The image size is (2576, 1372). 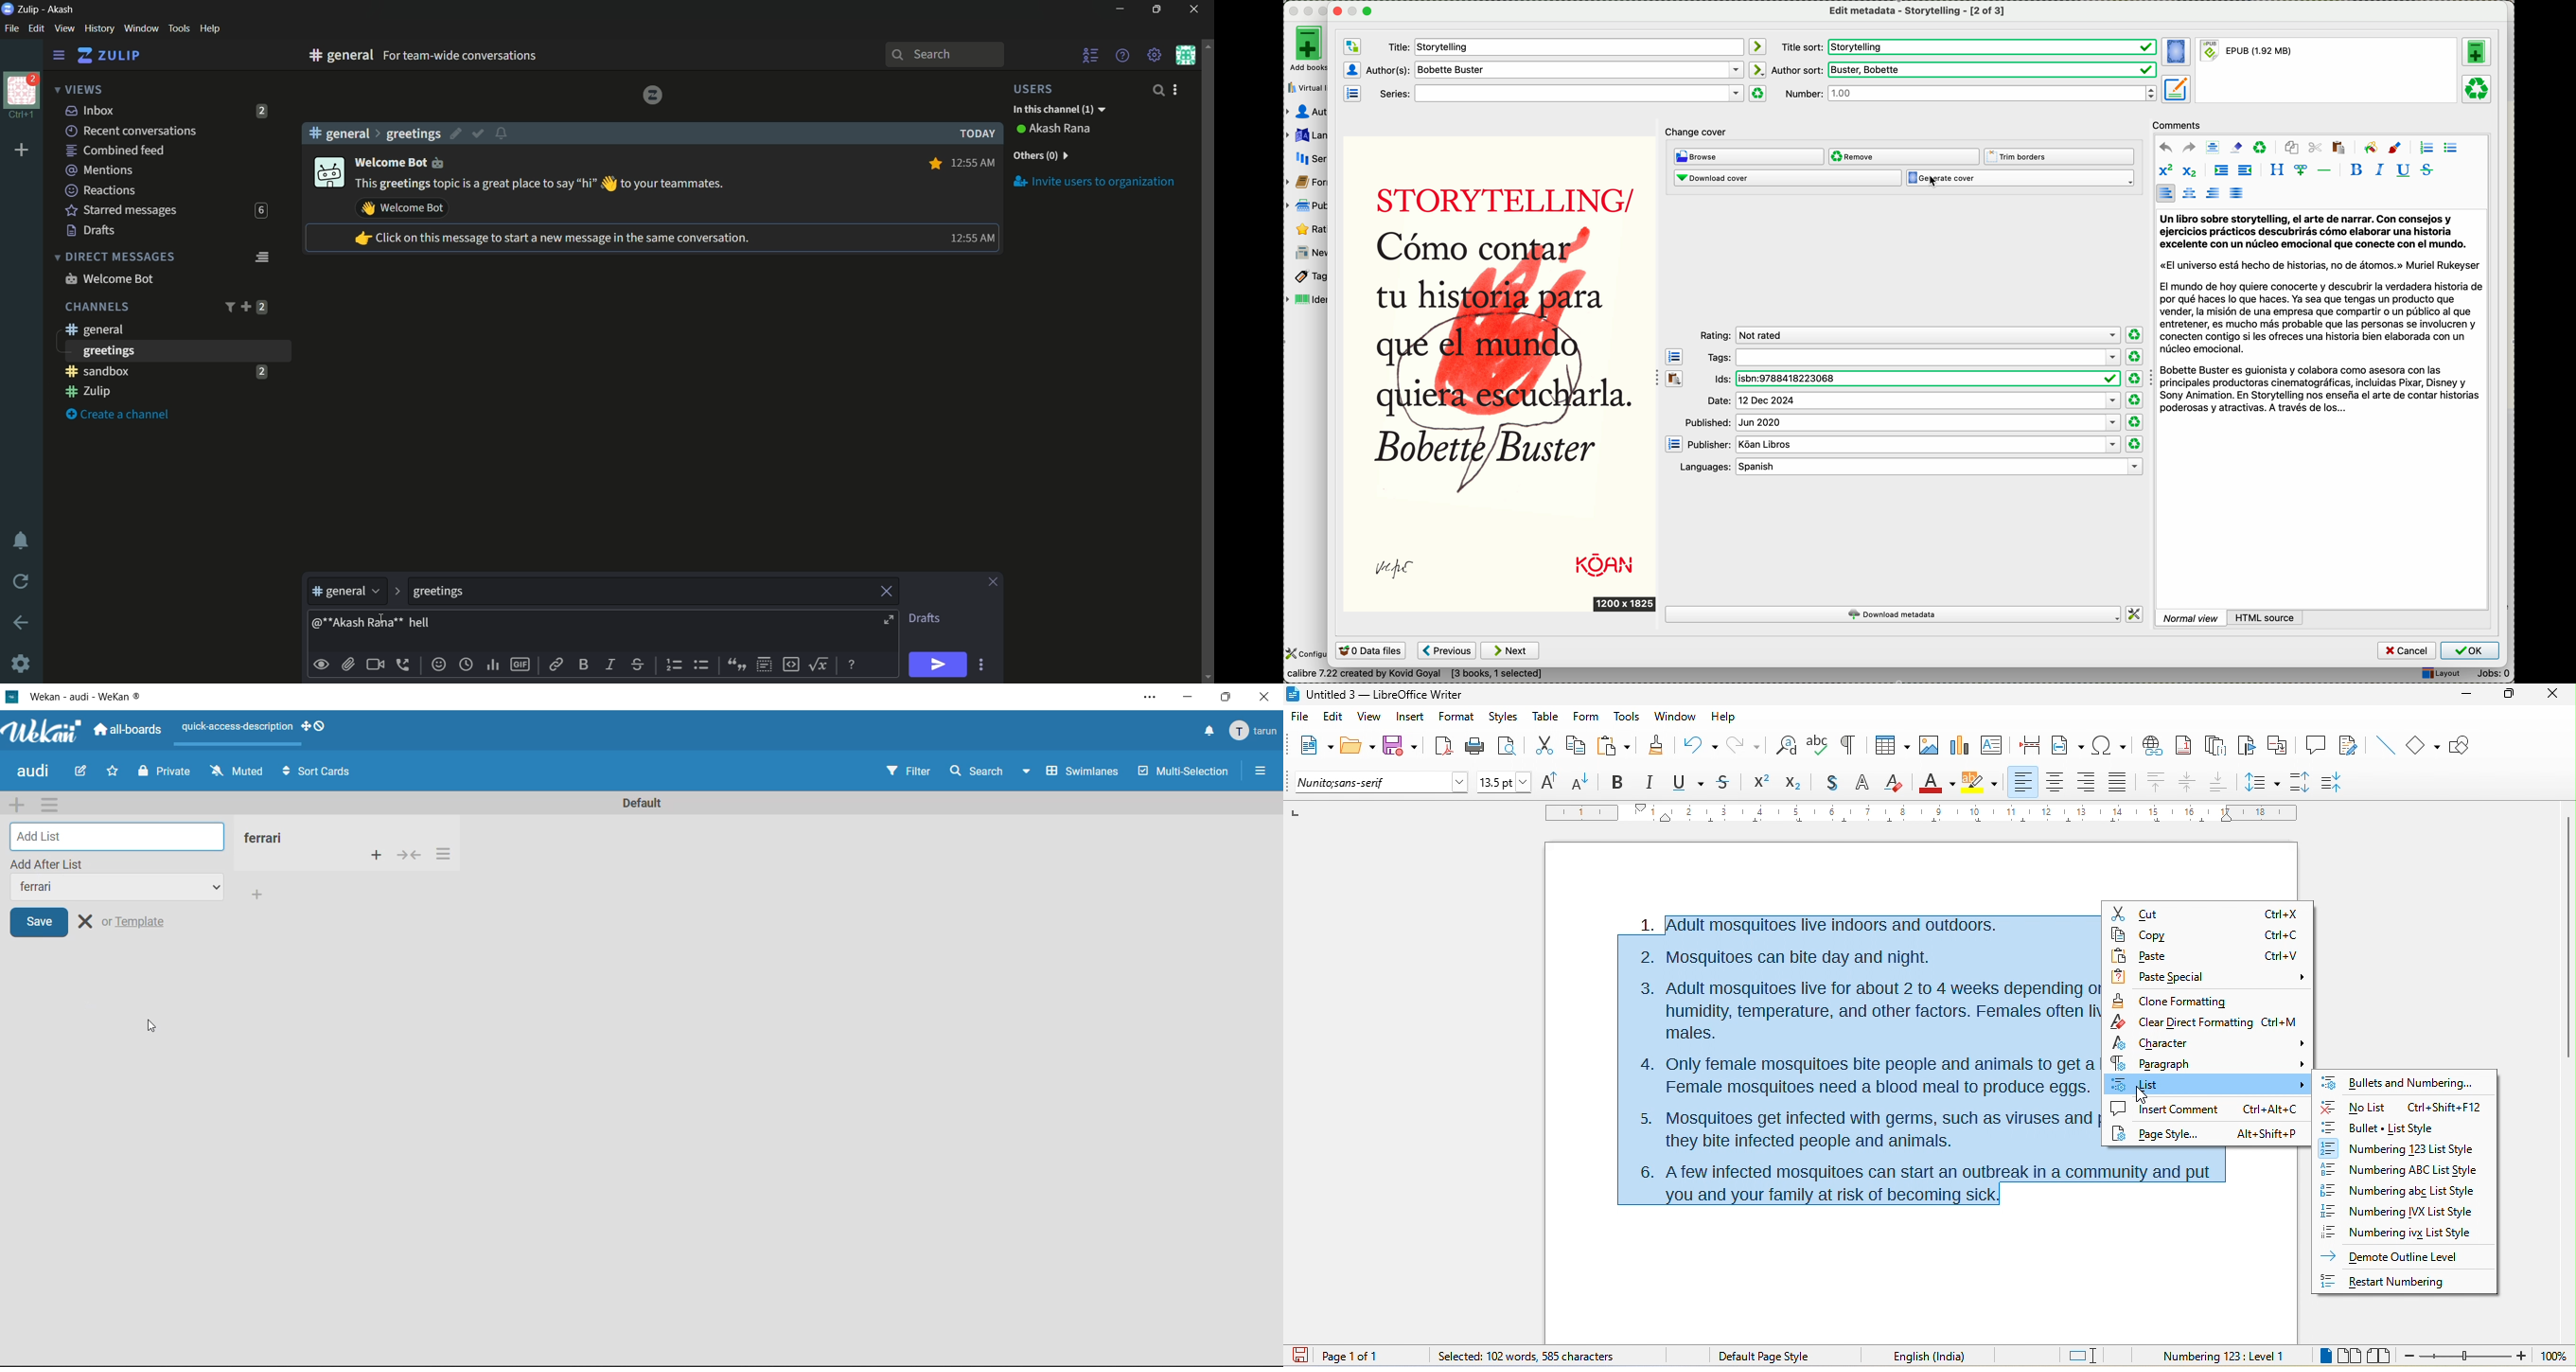 I want to click on numbering abc list style, so click(x=2401, y=1171).